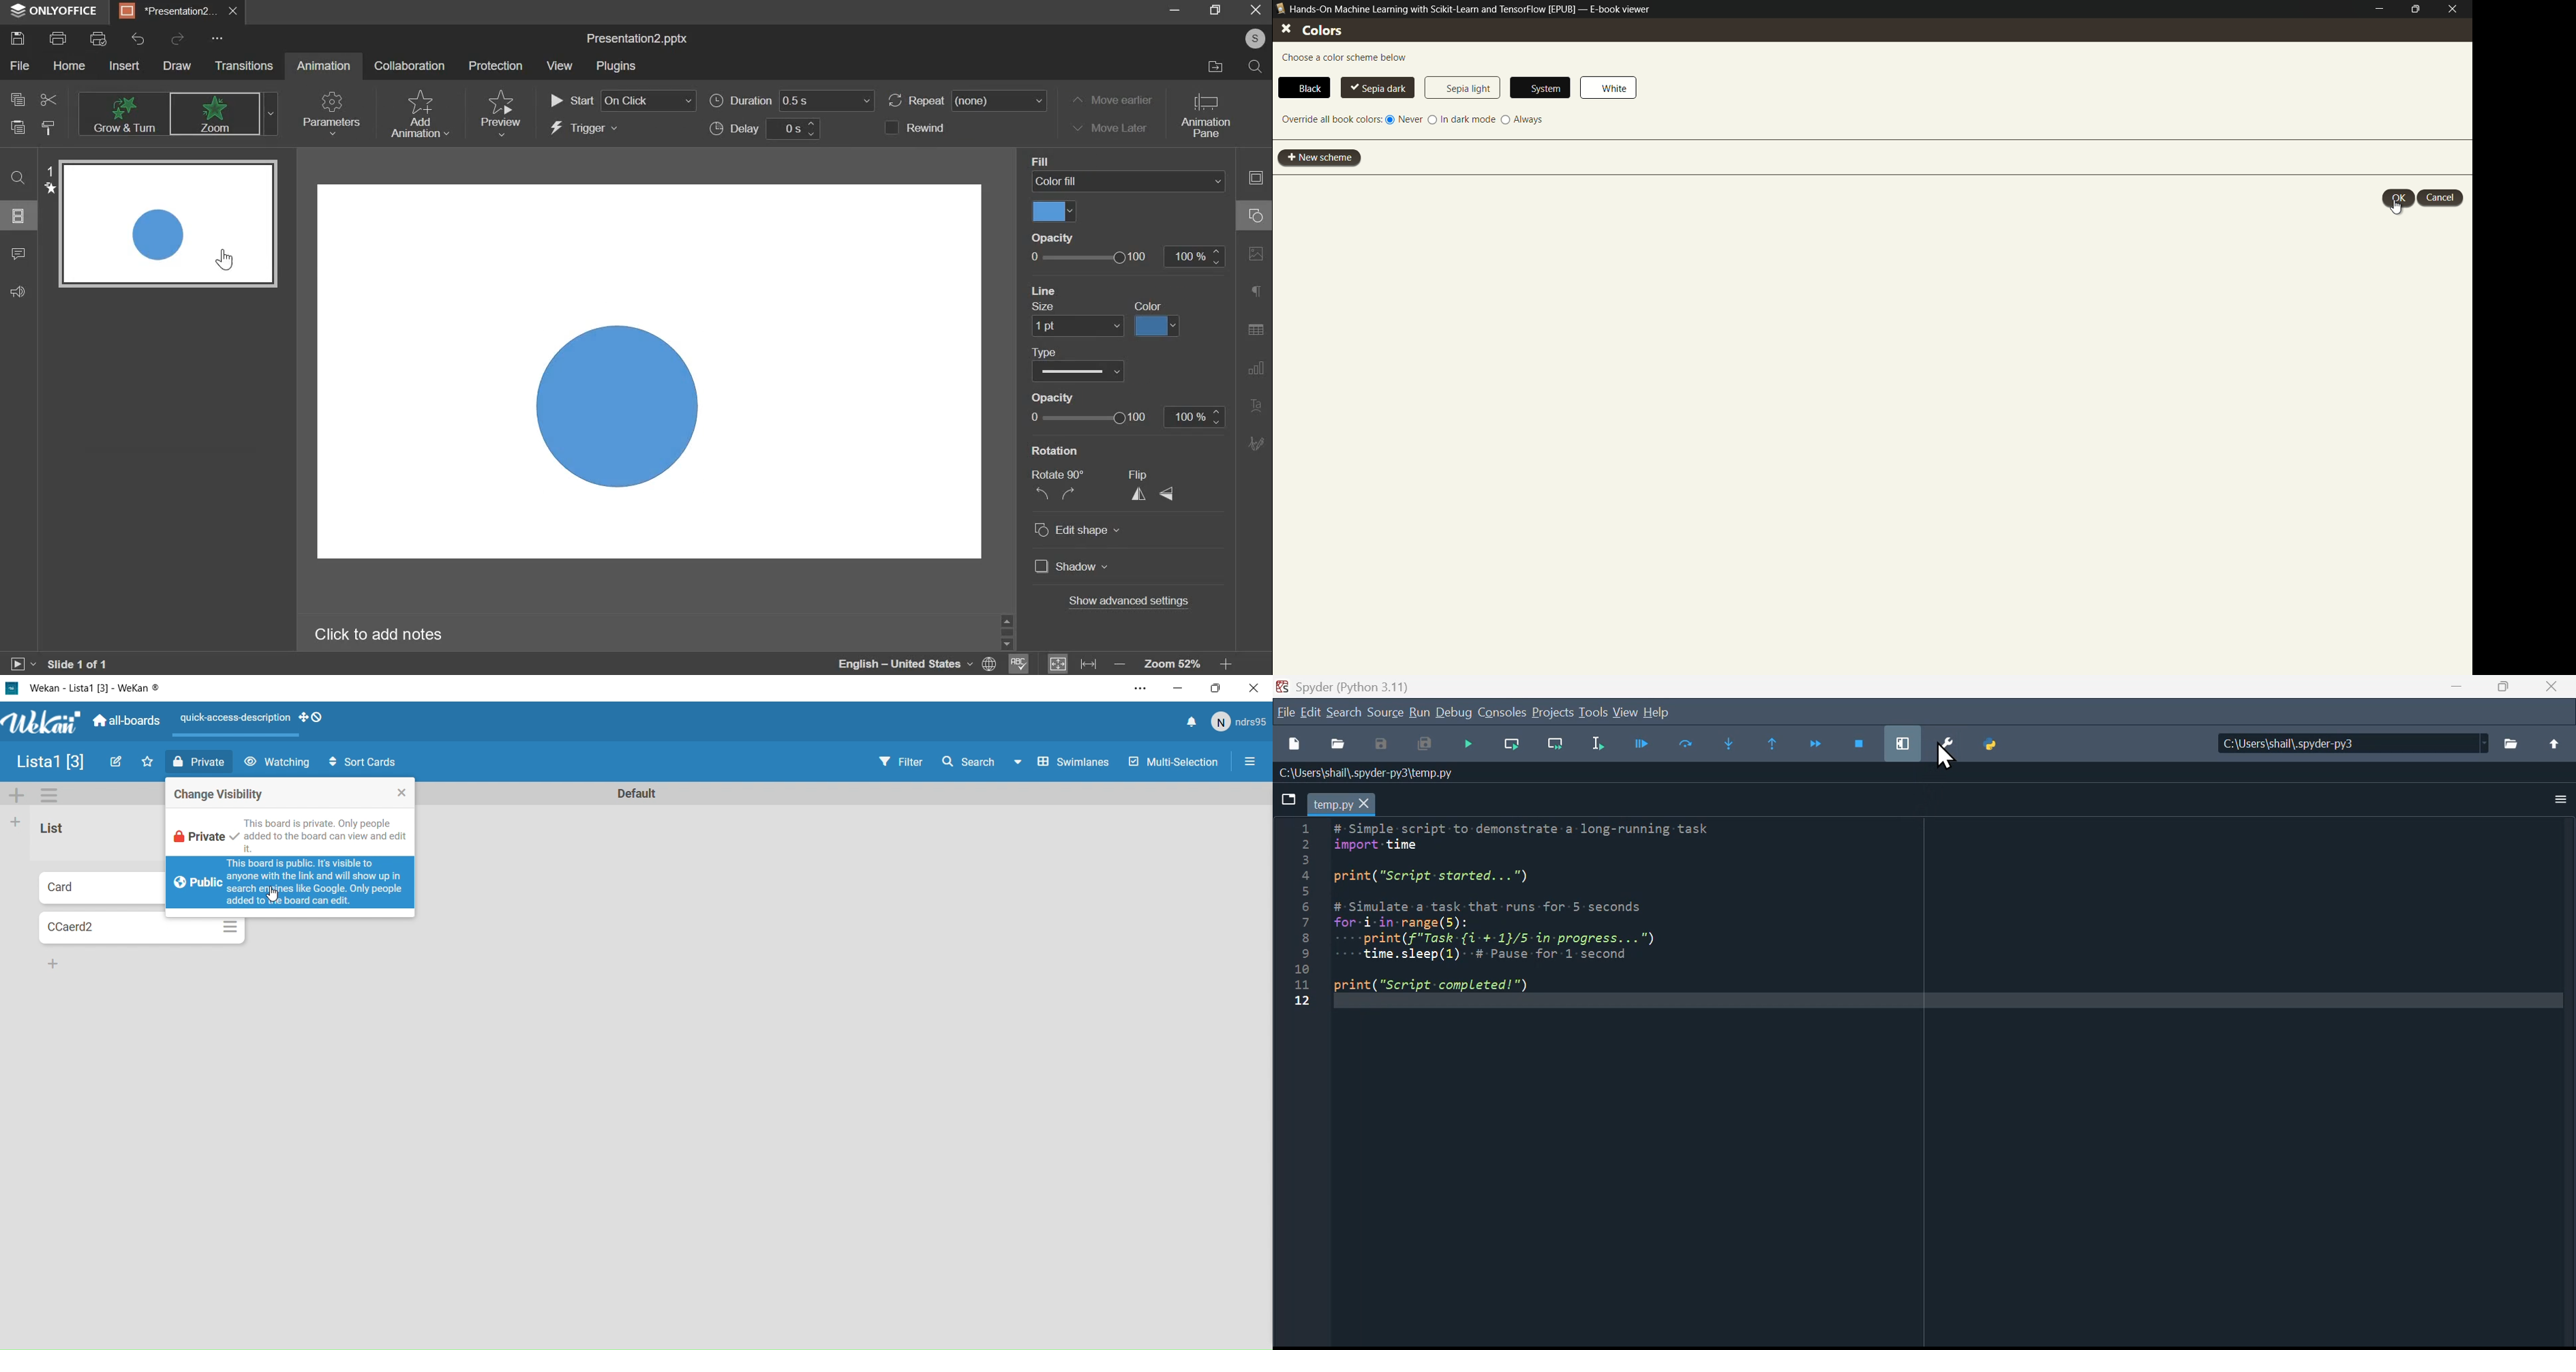  Describe the element at coordinates (1094, 290) in the screenshot. I see `reset background` at that location.